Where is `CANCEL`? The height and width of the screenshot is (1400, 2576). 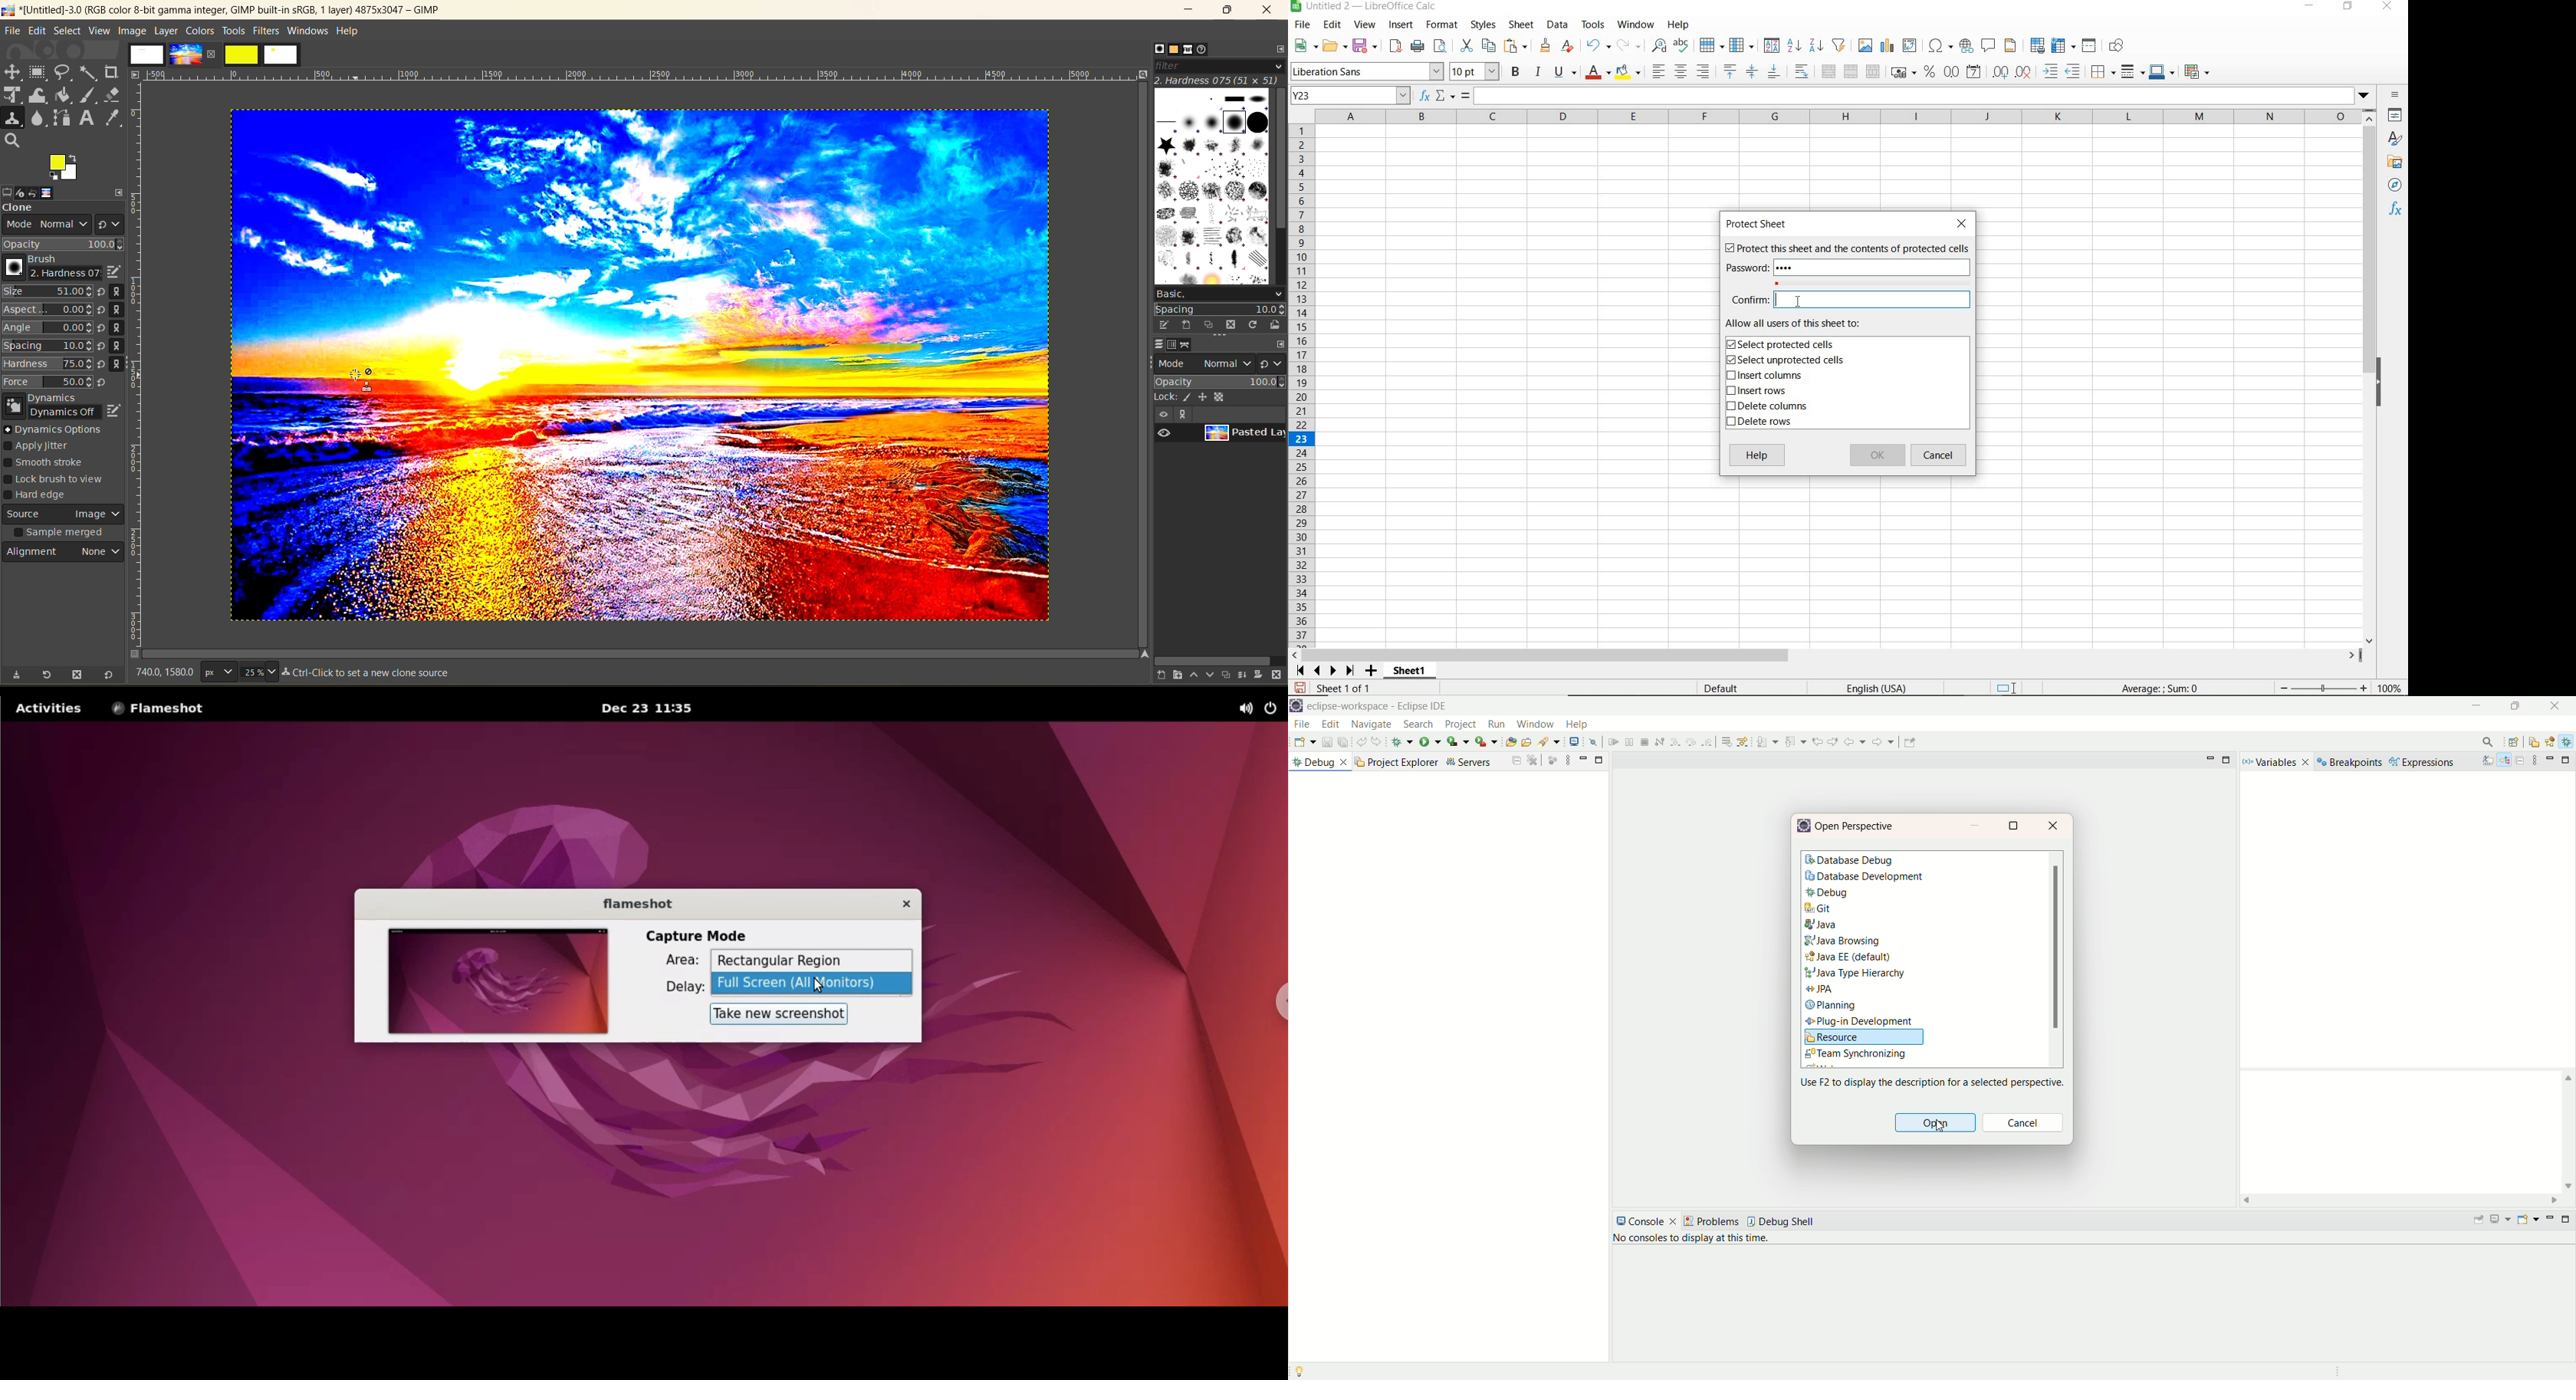 CANCEL is located at coordinates (1941, 455).